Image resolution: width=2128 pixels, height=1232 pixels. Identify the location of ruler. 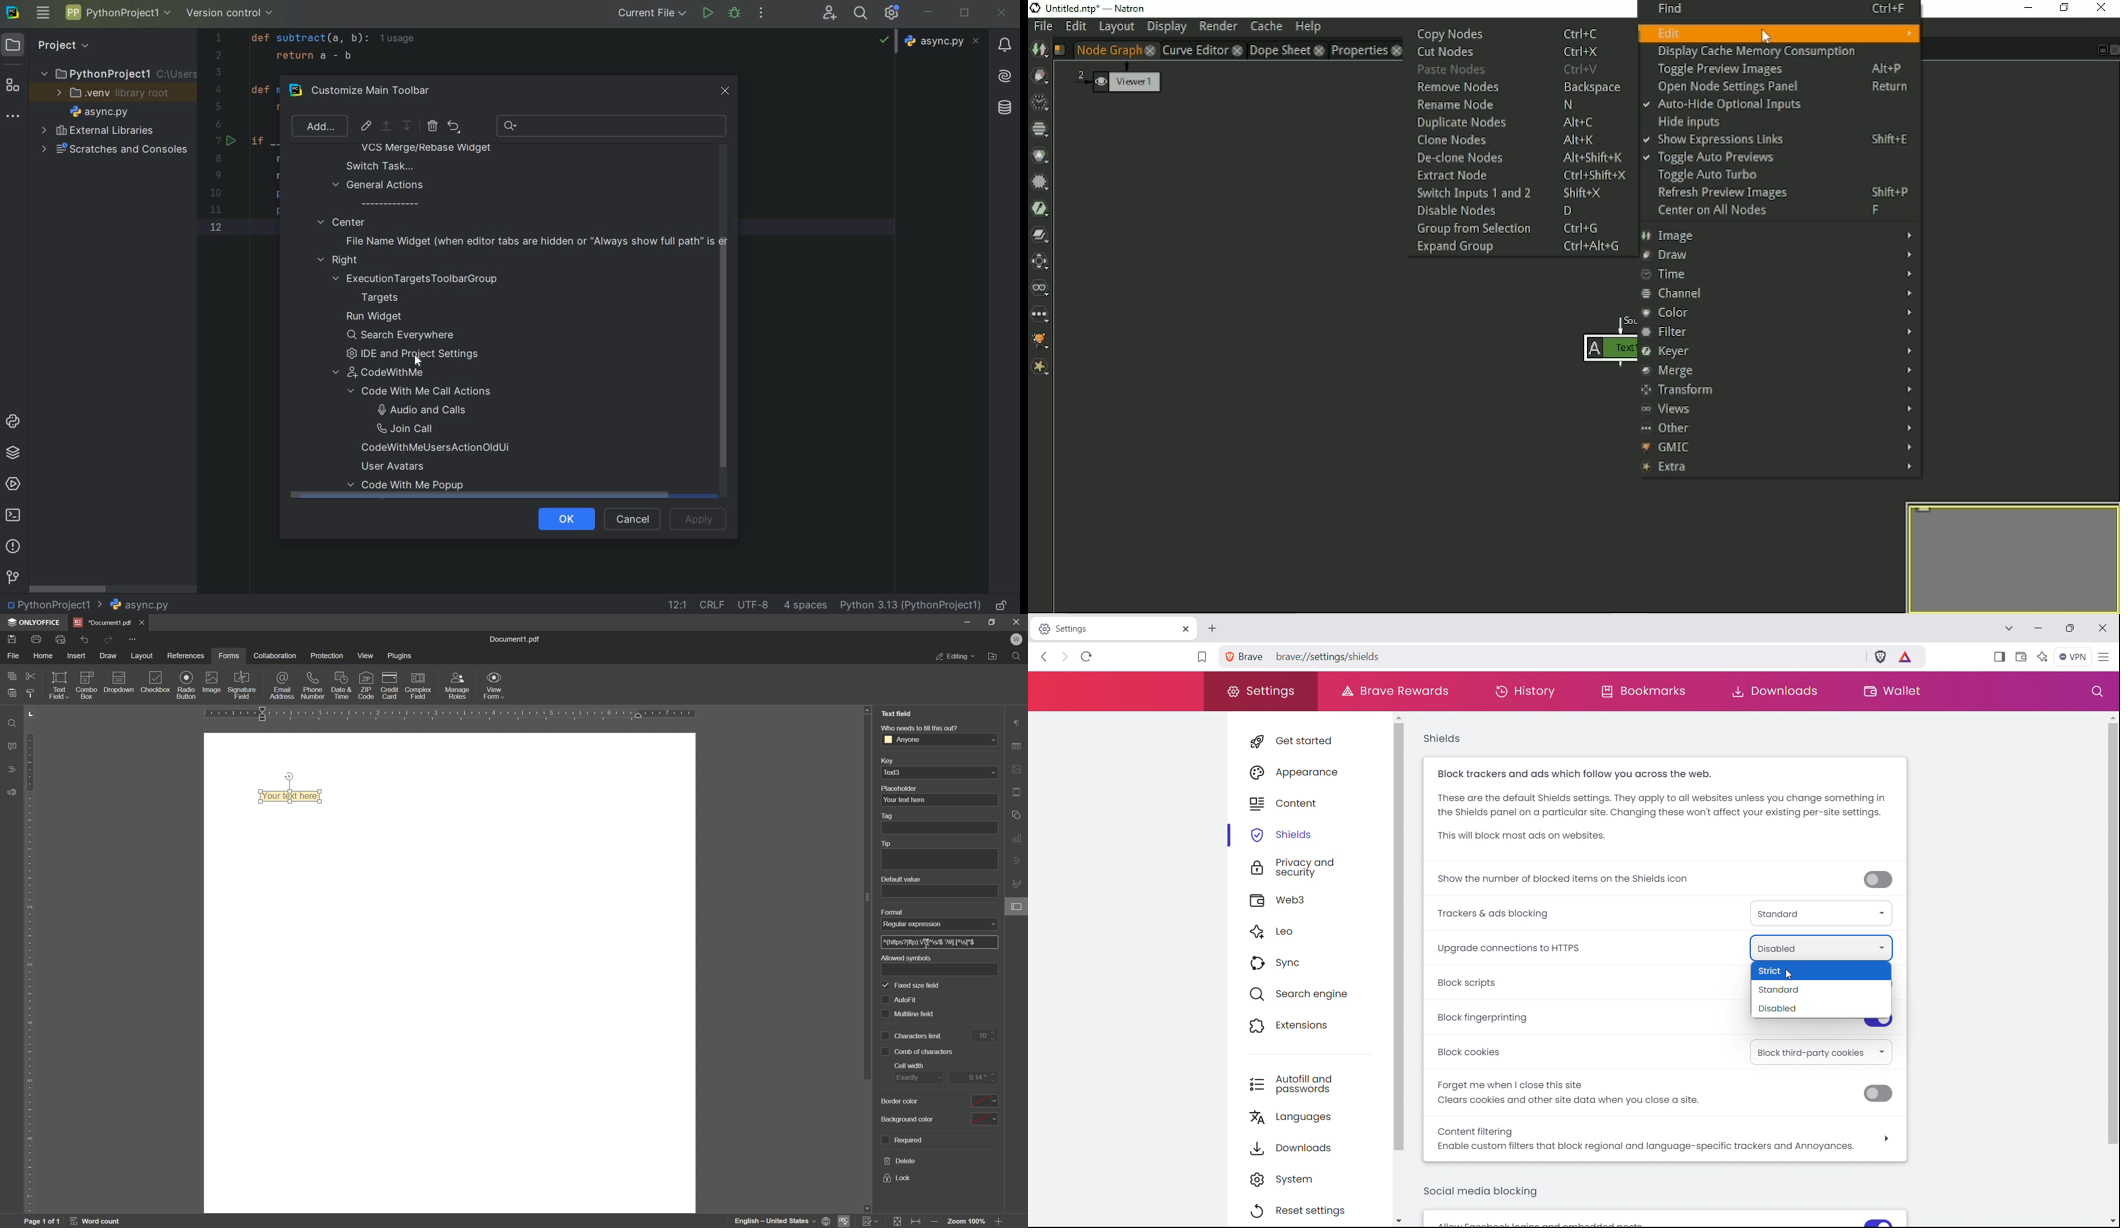
(481, 715).